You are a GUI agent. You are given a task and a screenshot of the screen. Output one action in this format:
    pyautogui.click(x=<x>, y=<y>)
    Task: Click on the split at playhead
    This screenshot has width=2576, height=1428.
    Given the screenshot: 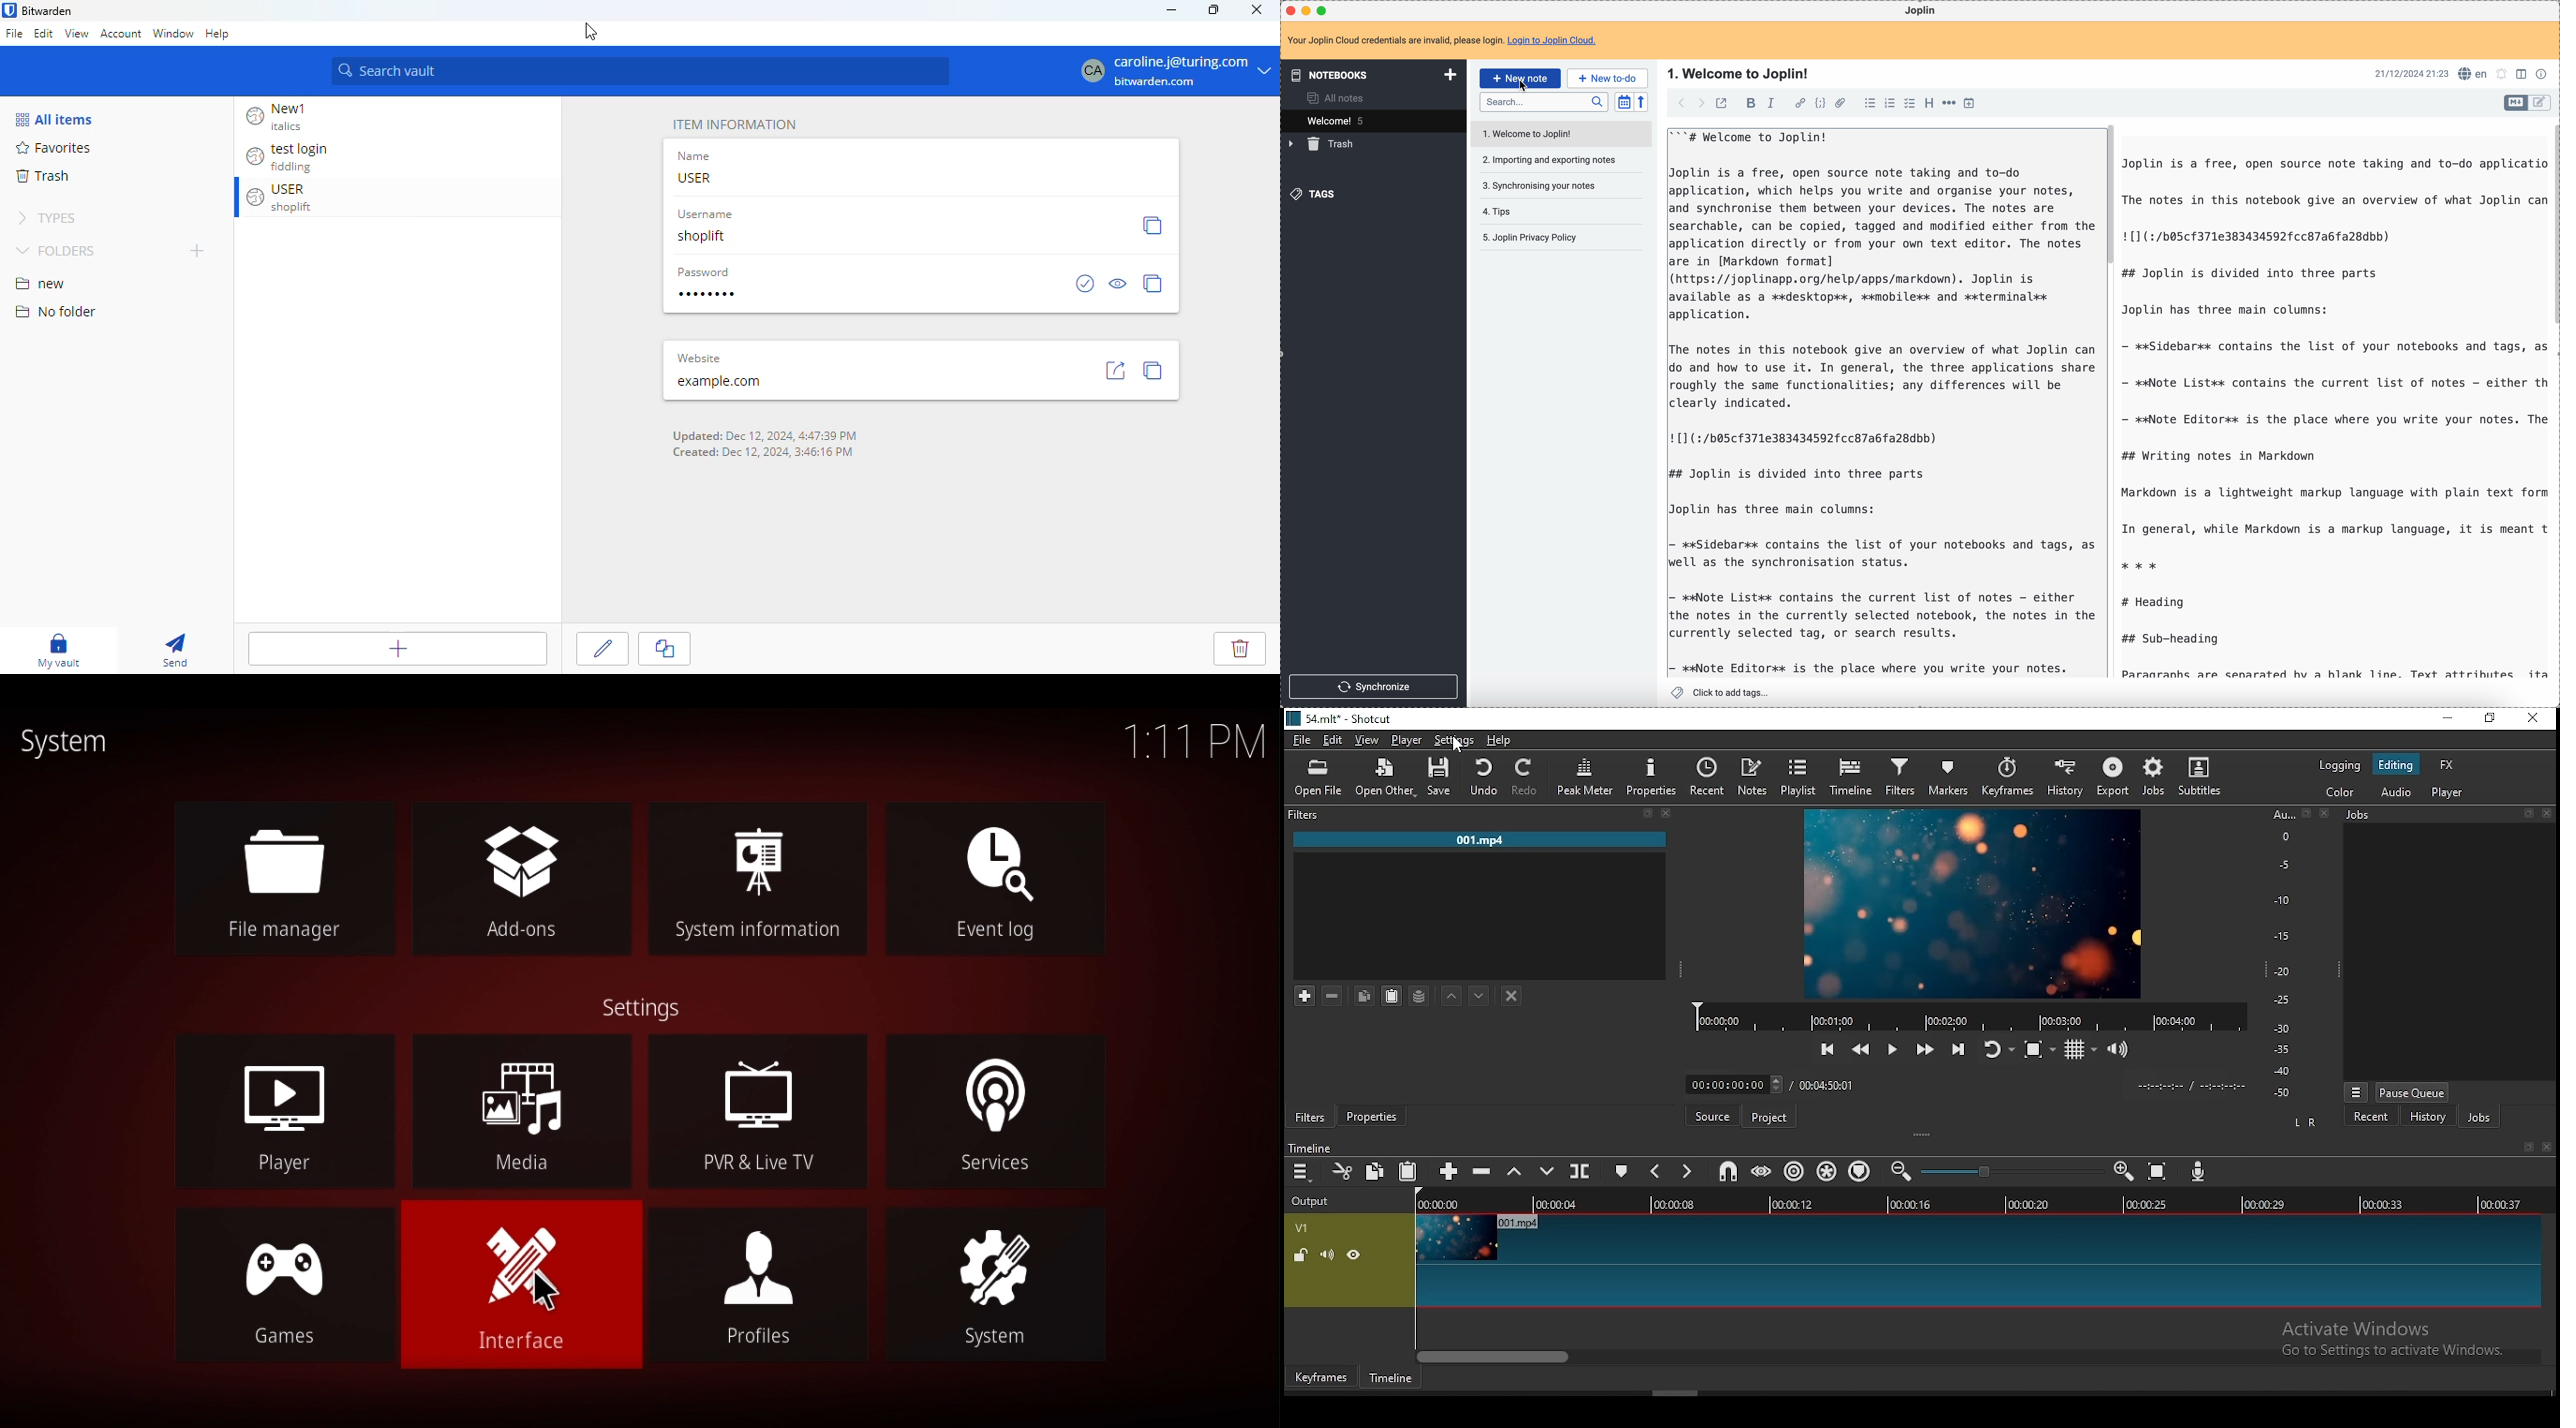 What is the action you would take?
    pyautogui.click(x=1579, y=1170)
    